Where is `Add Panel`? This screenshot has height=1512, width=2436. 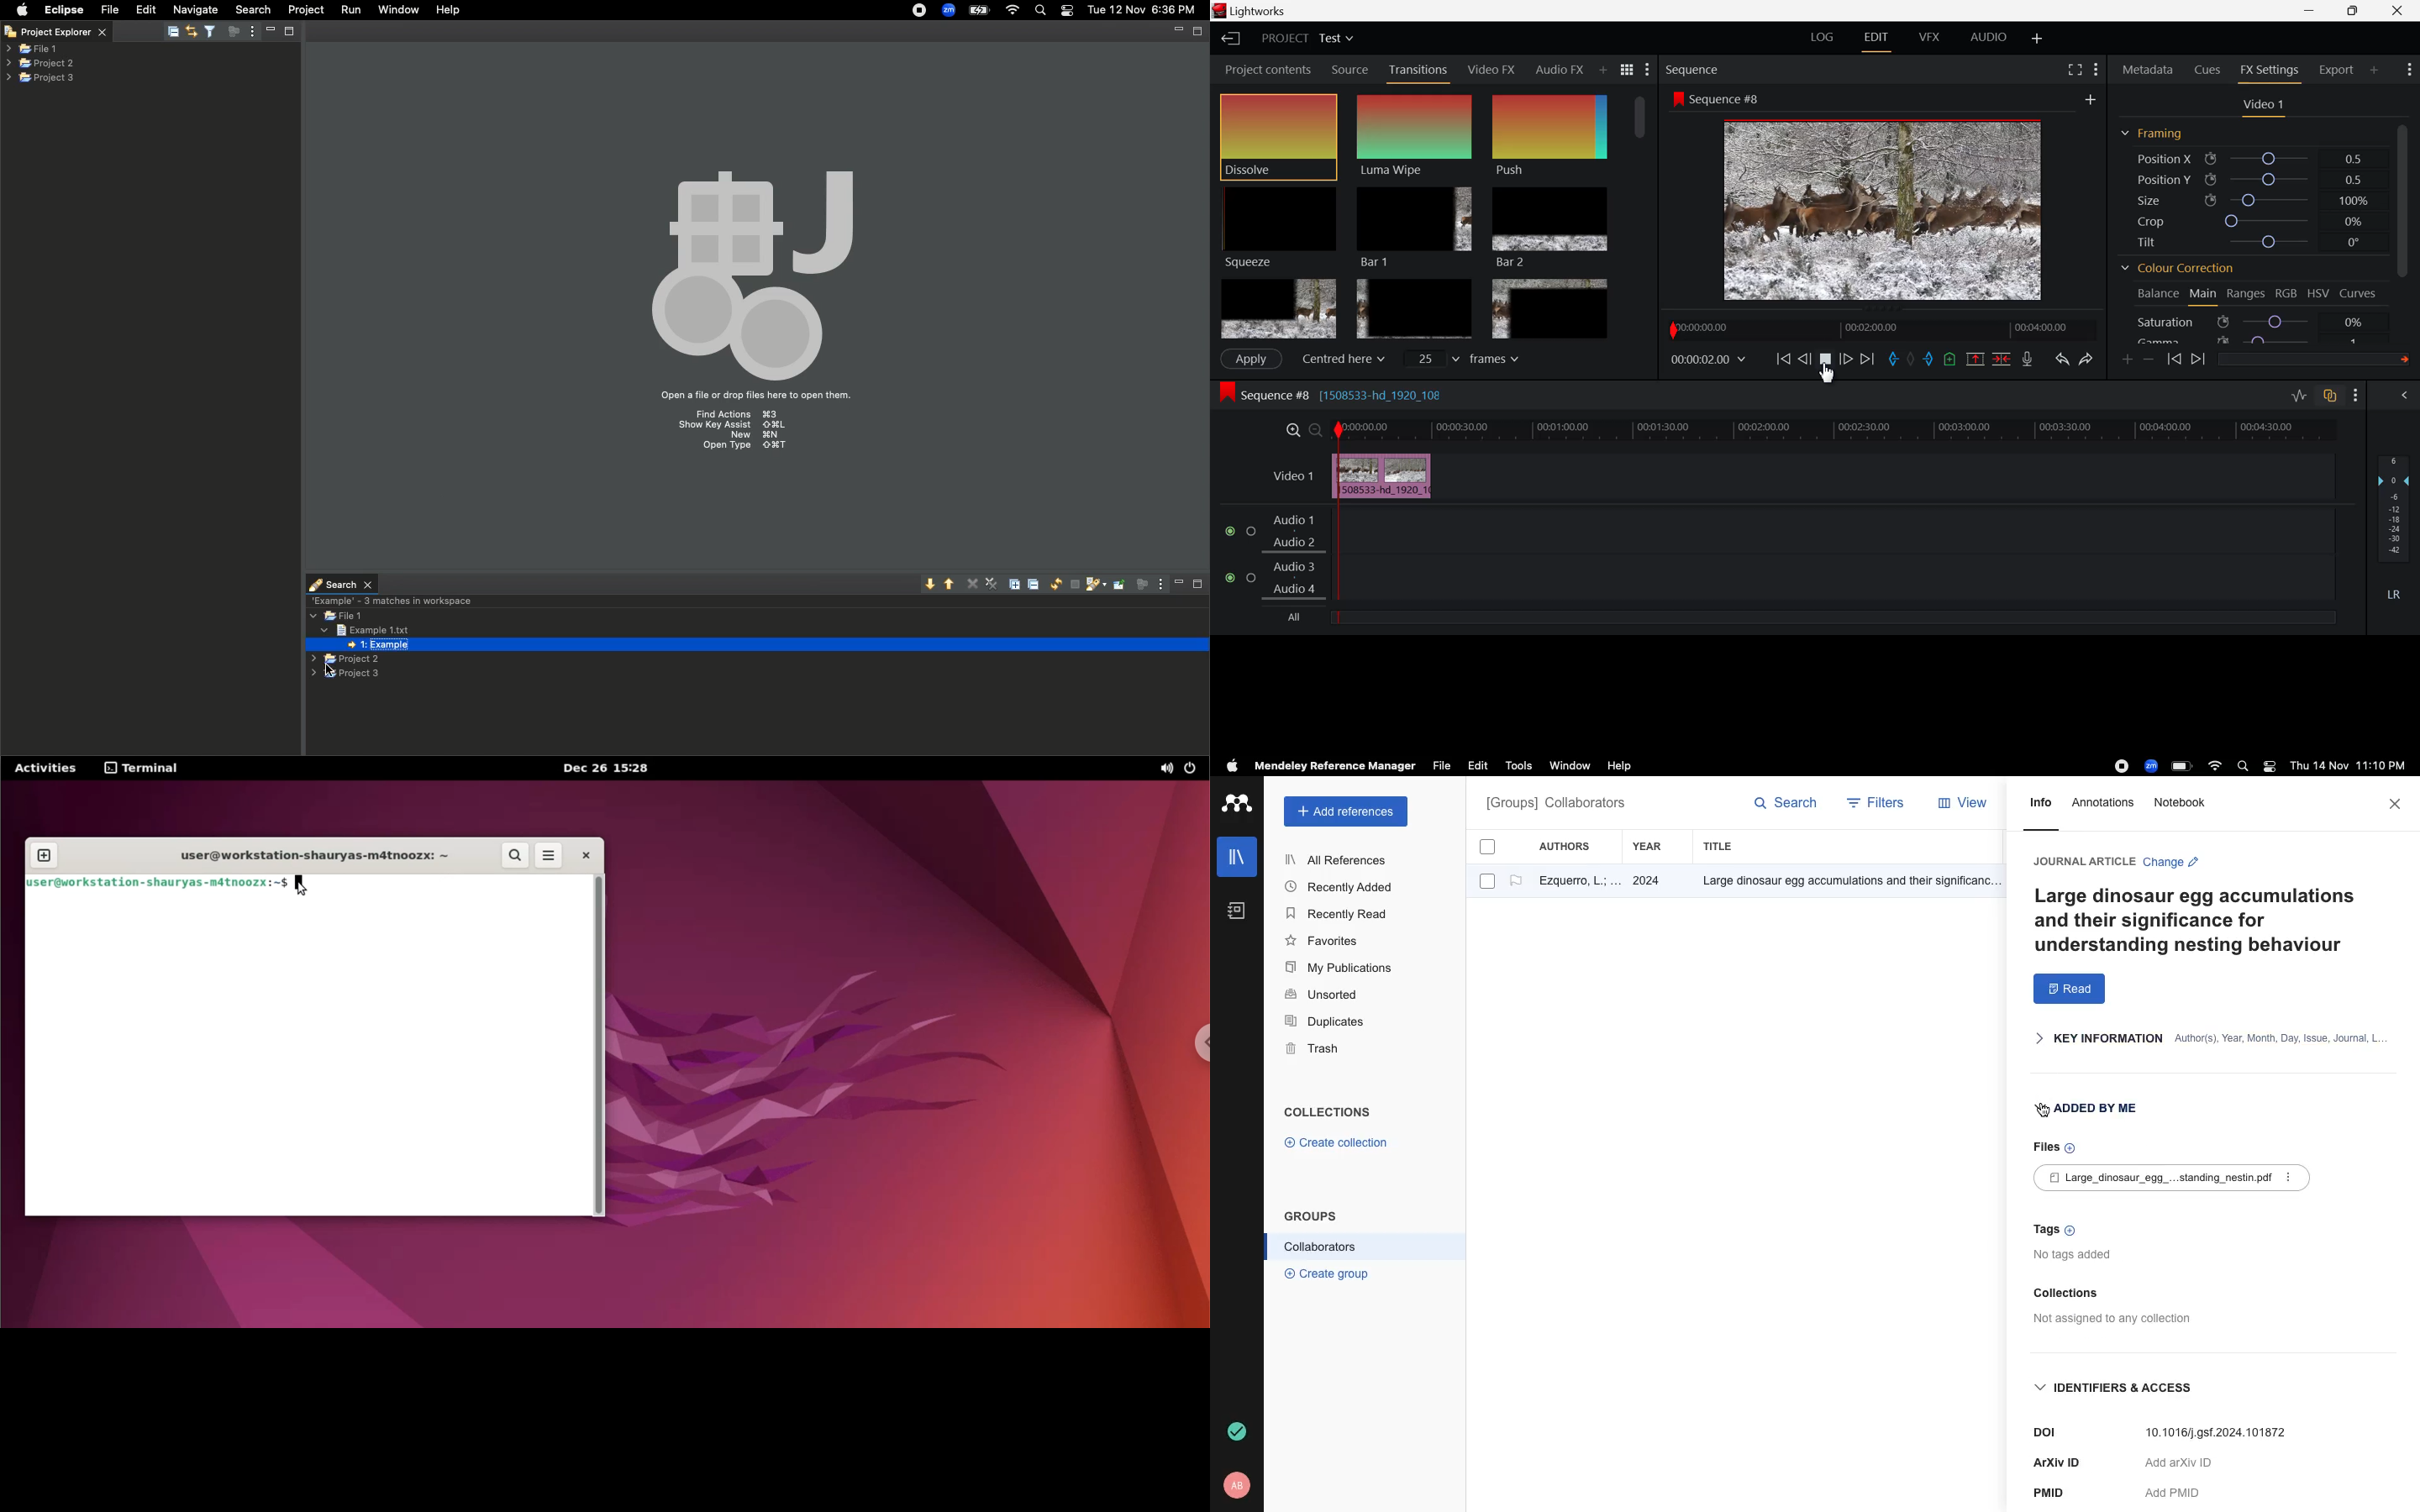 Add Panel is located at coordinates (1602, 71).